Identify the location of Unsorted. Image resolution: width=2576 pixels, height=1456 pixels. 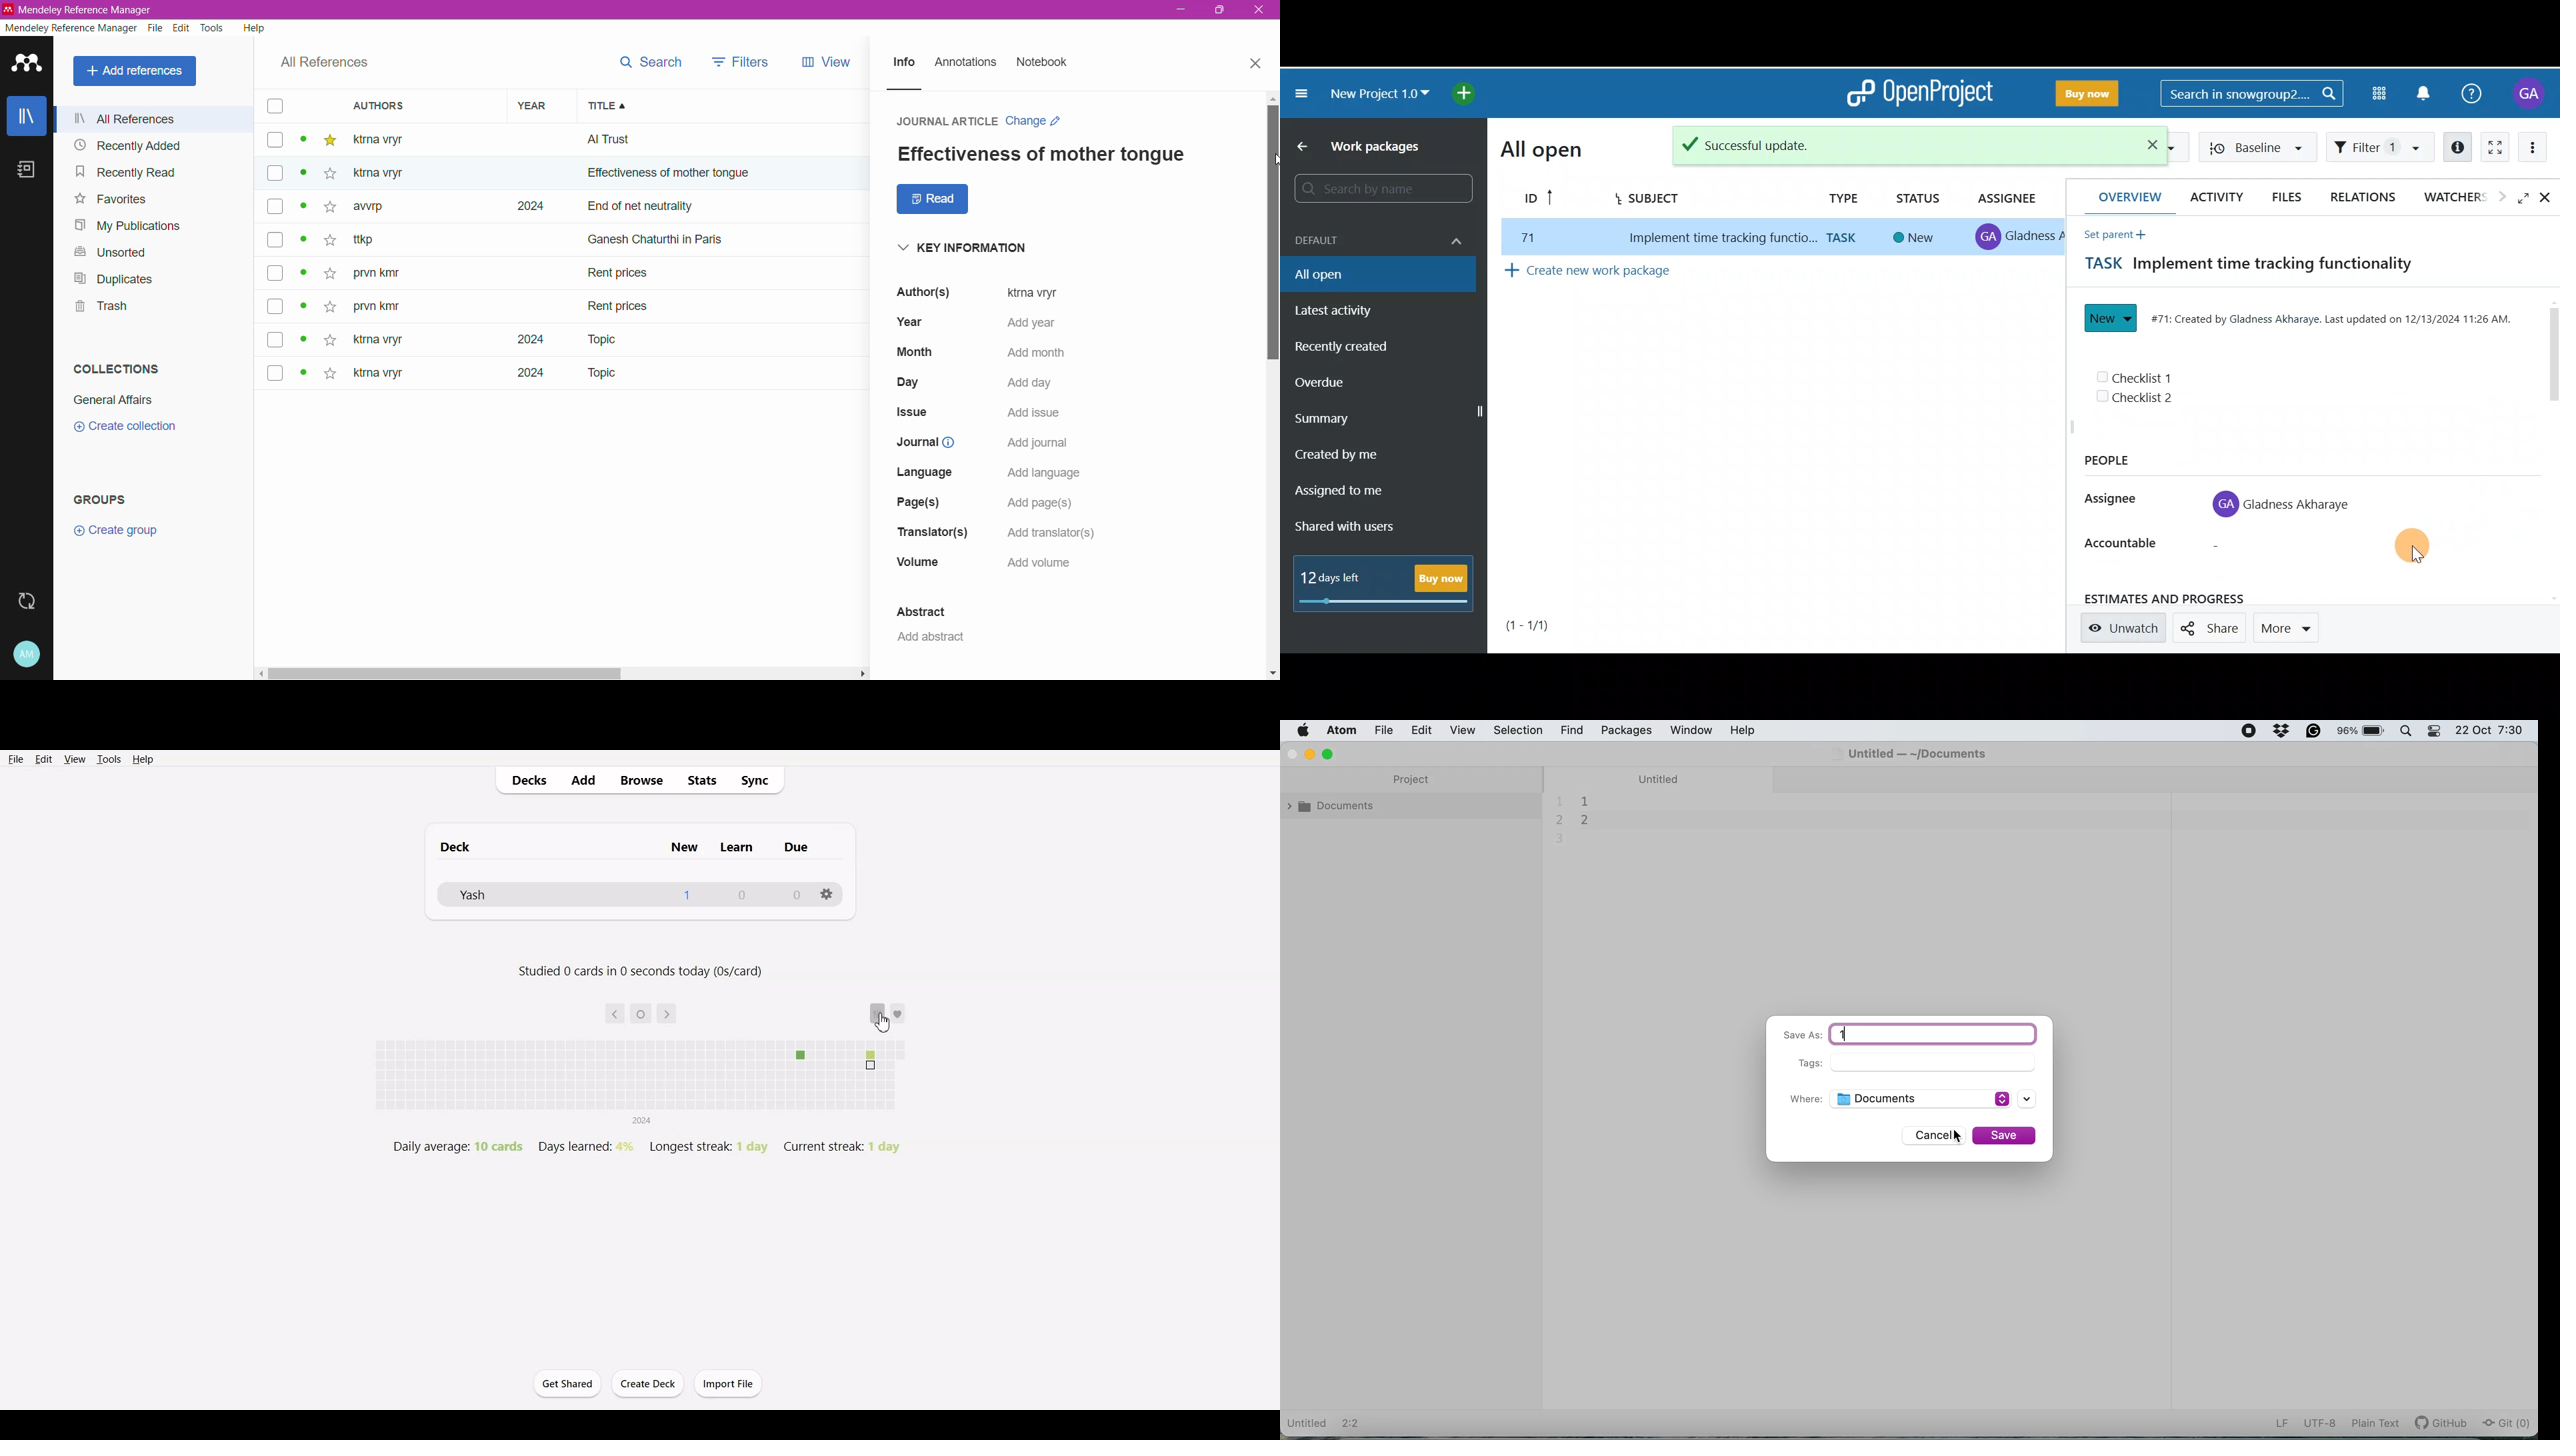
(115, 253).